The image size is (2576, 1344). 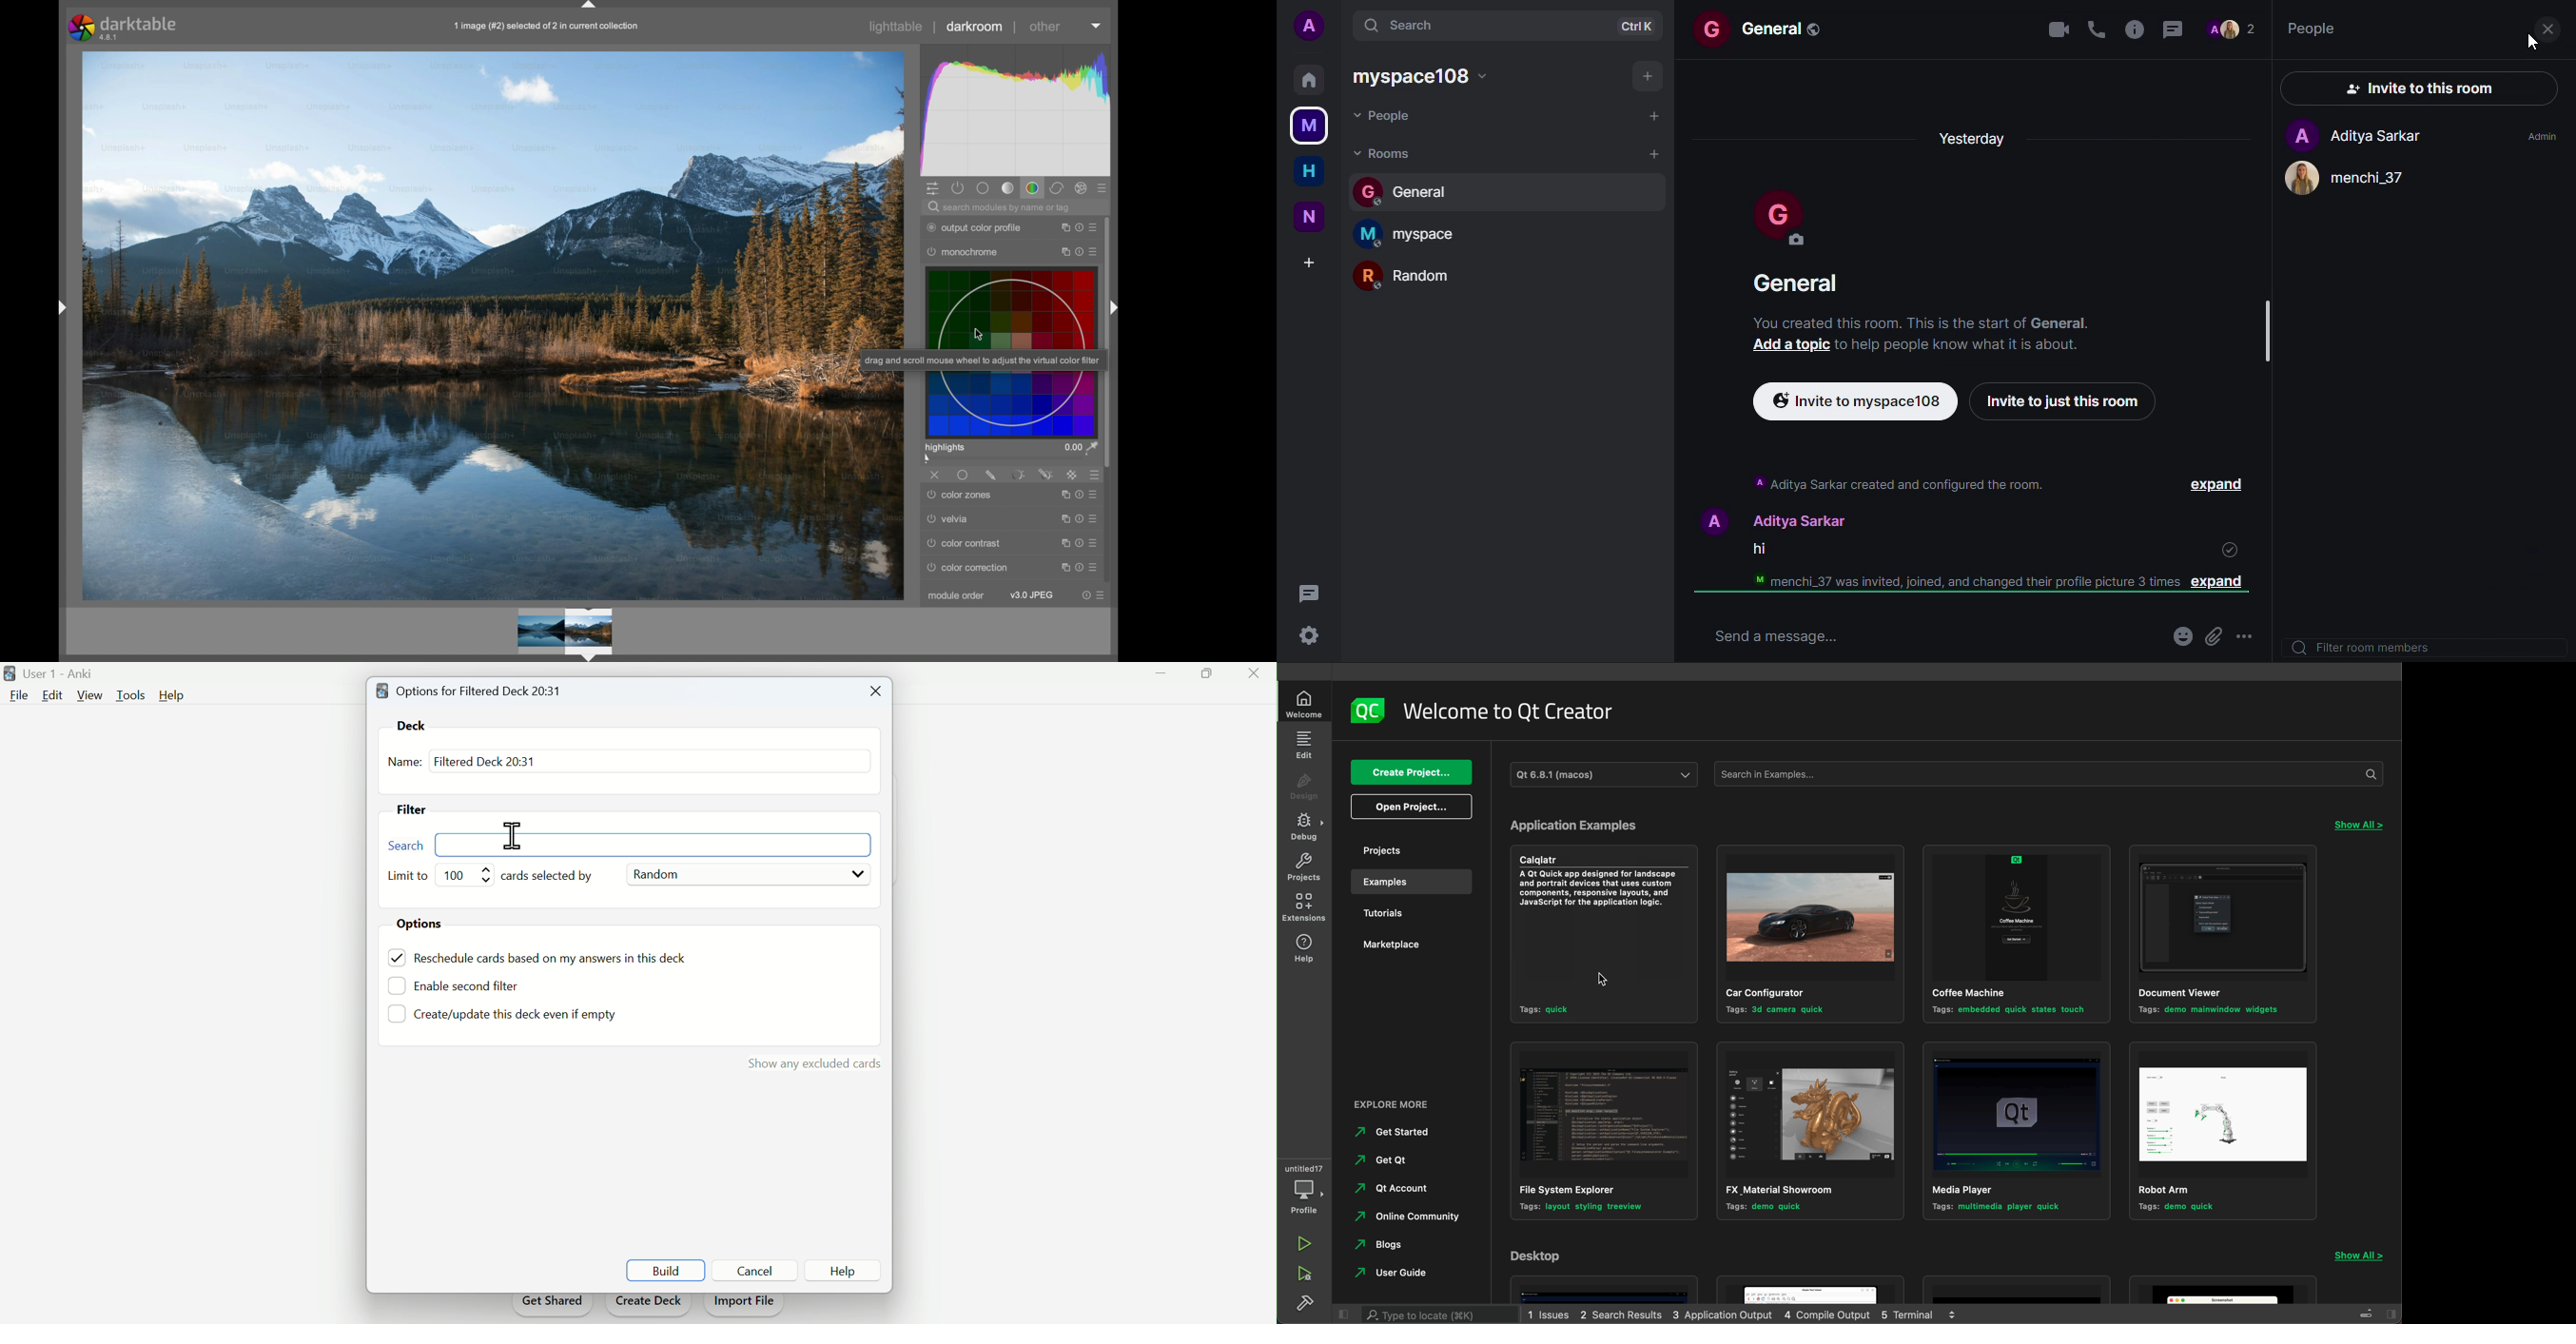 I want to click on threads, so click(x=1309, y=594).